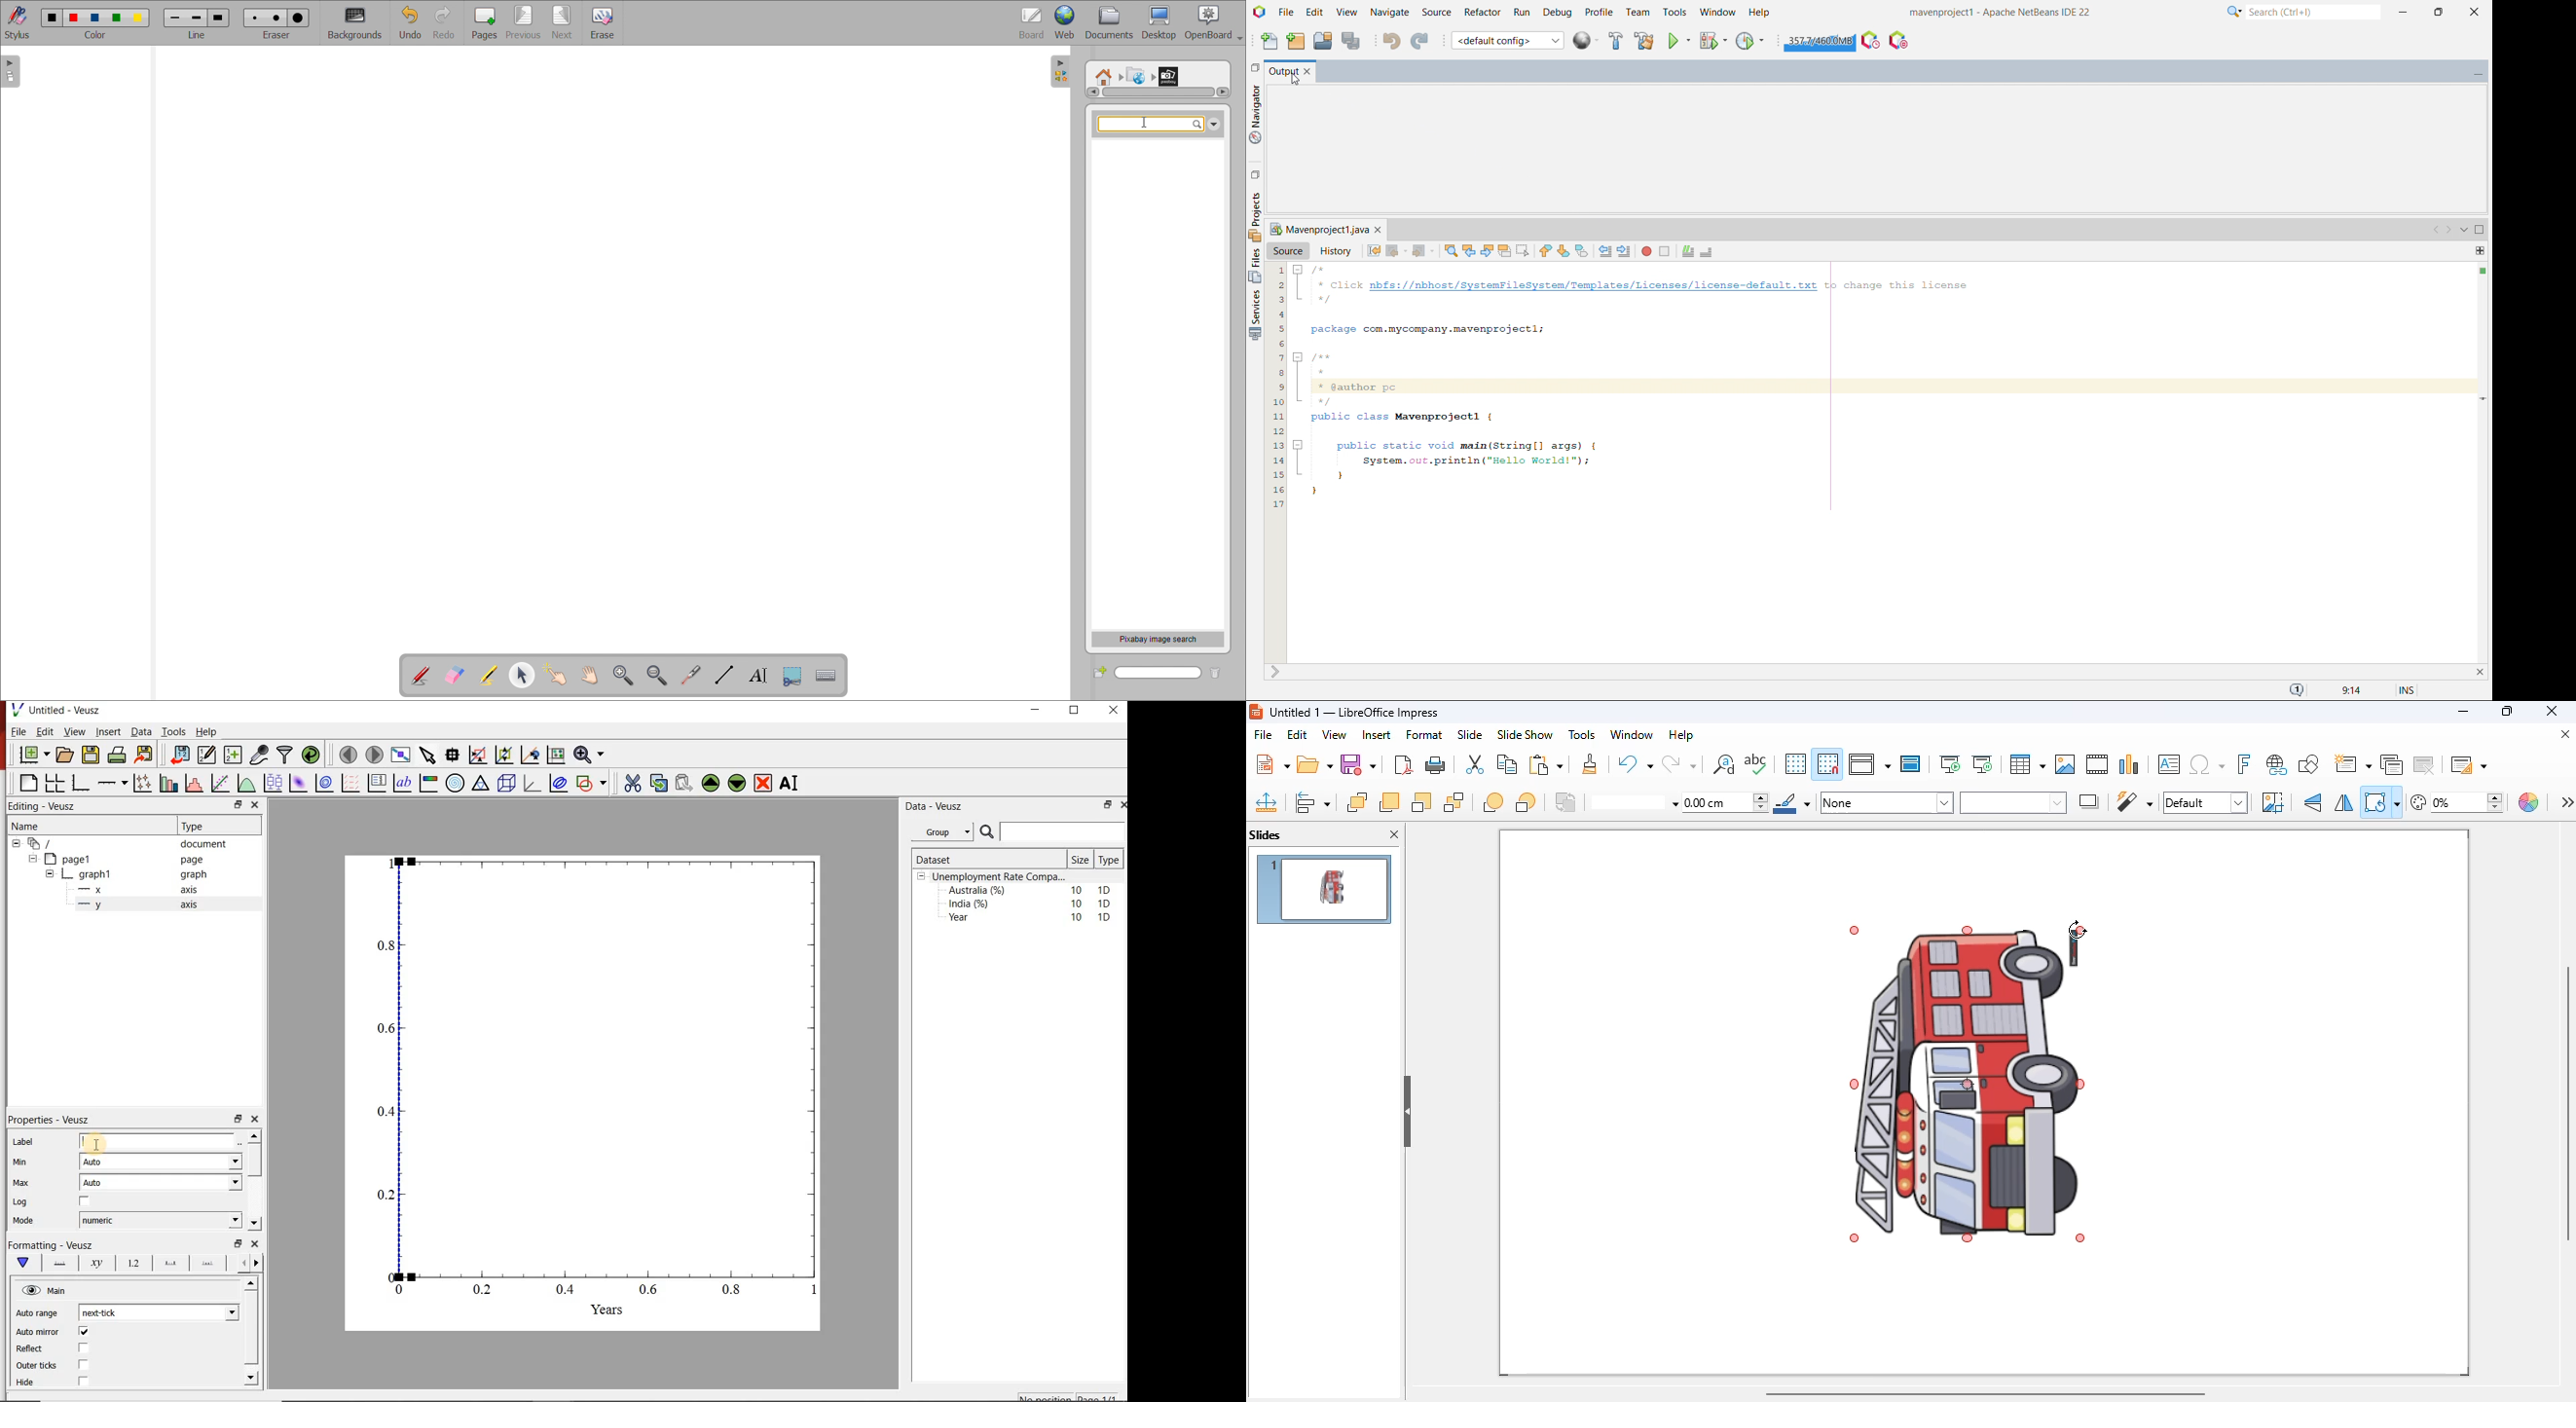 The height and width of the screenshot is (1428, 2576). Describe the element at coordinates (792, 676) in the screenshot. I see `` at that location.